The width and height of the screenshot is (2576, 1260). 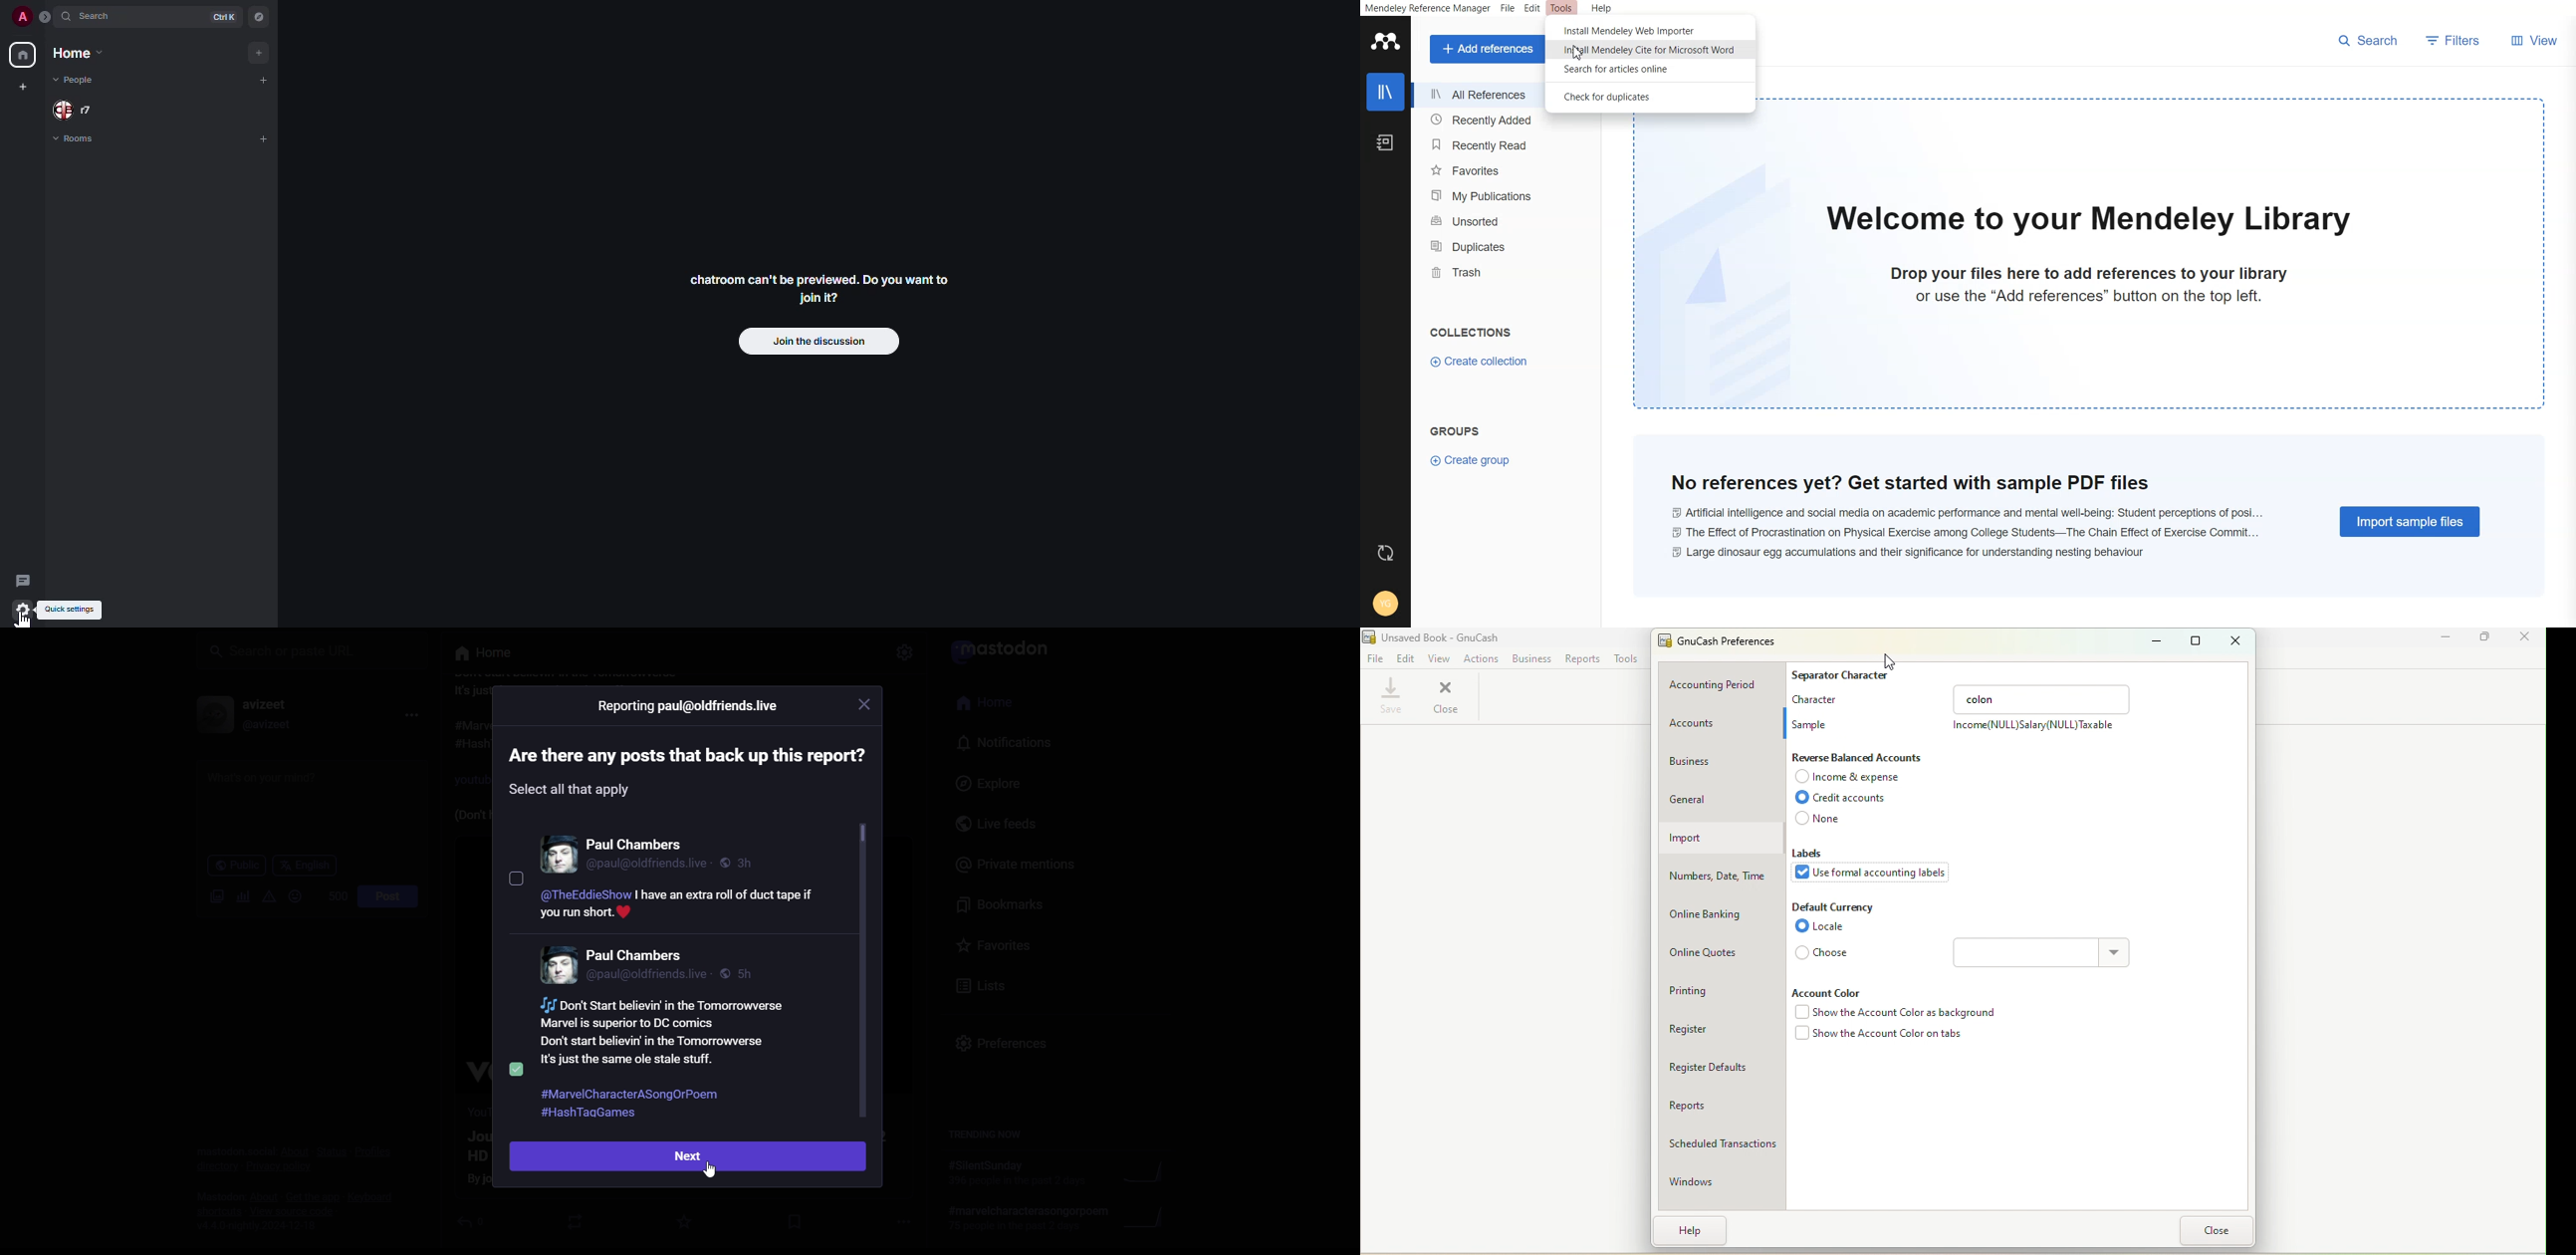 I want to click on notification, so click(x=999, y=744).